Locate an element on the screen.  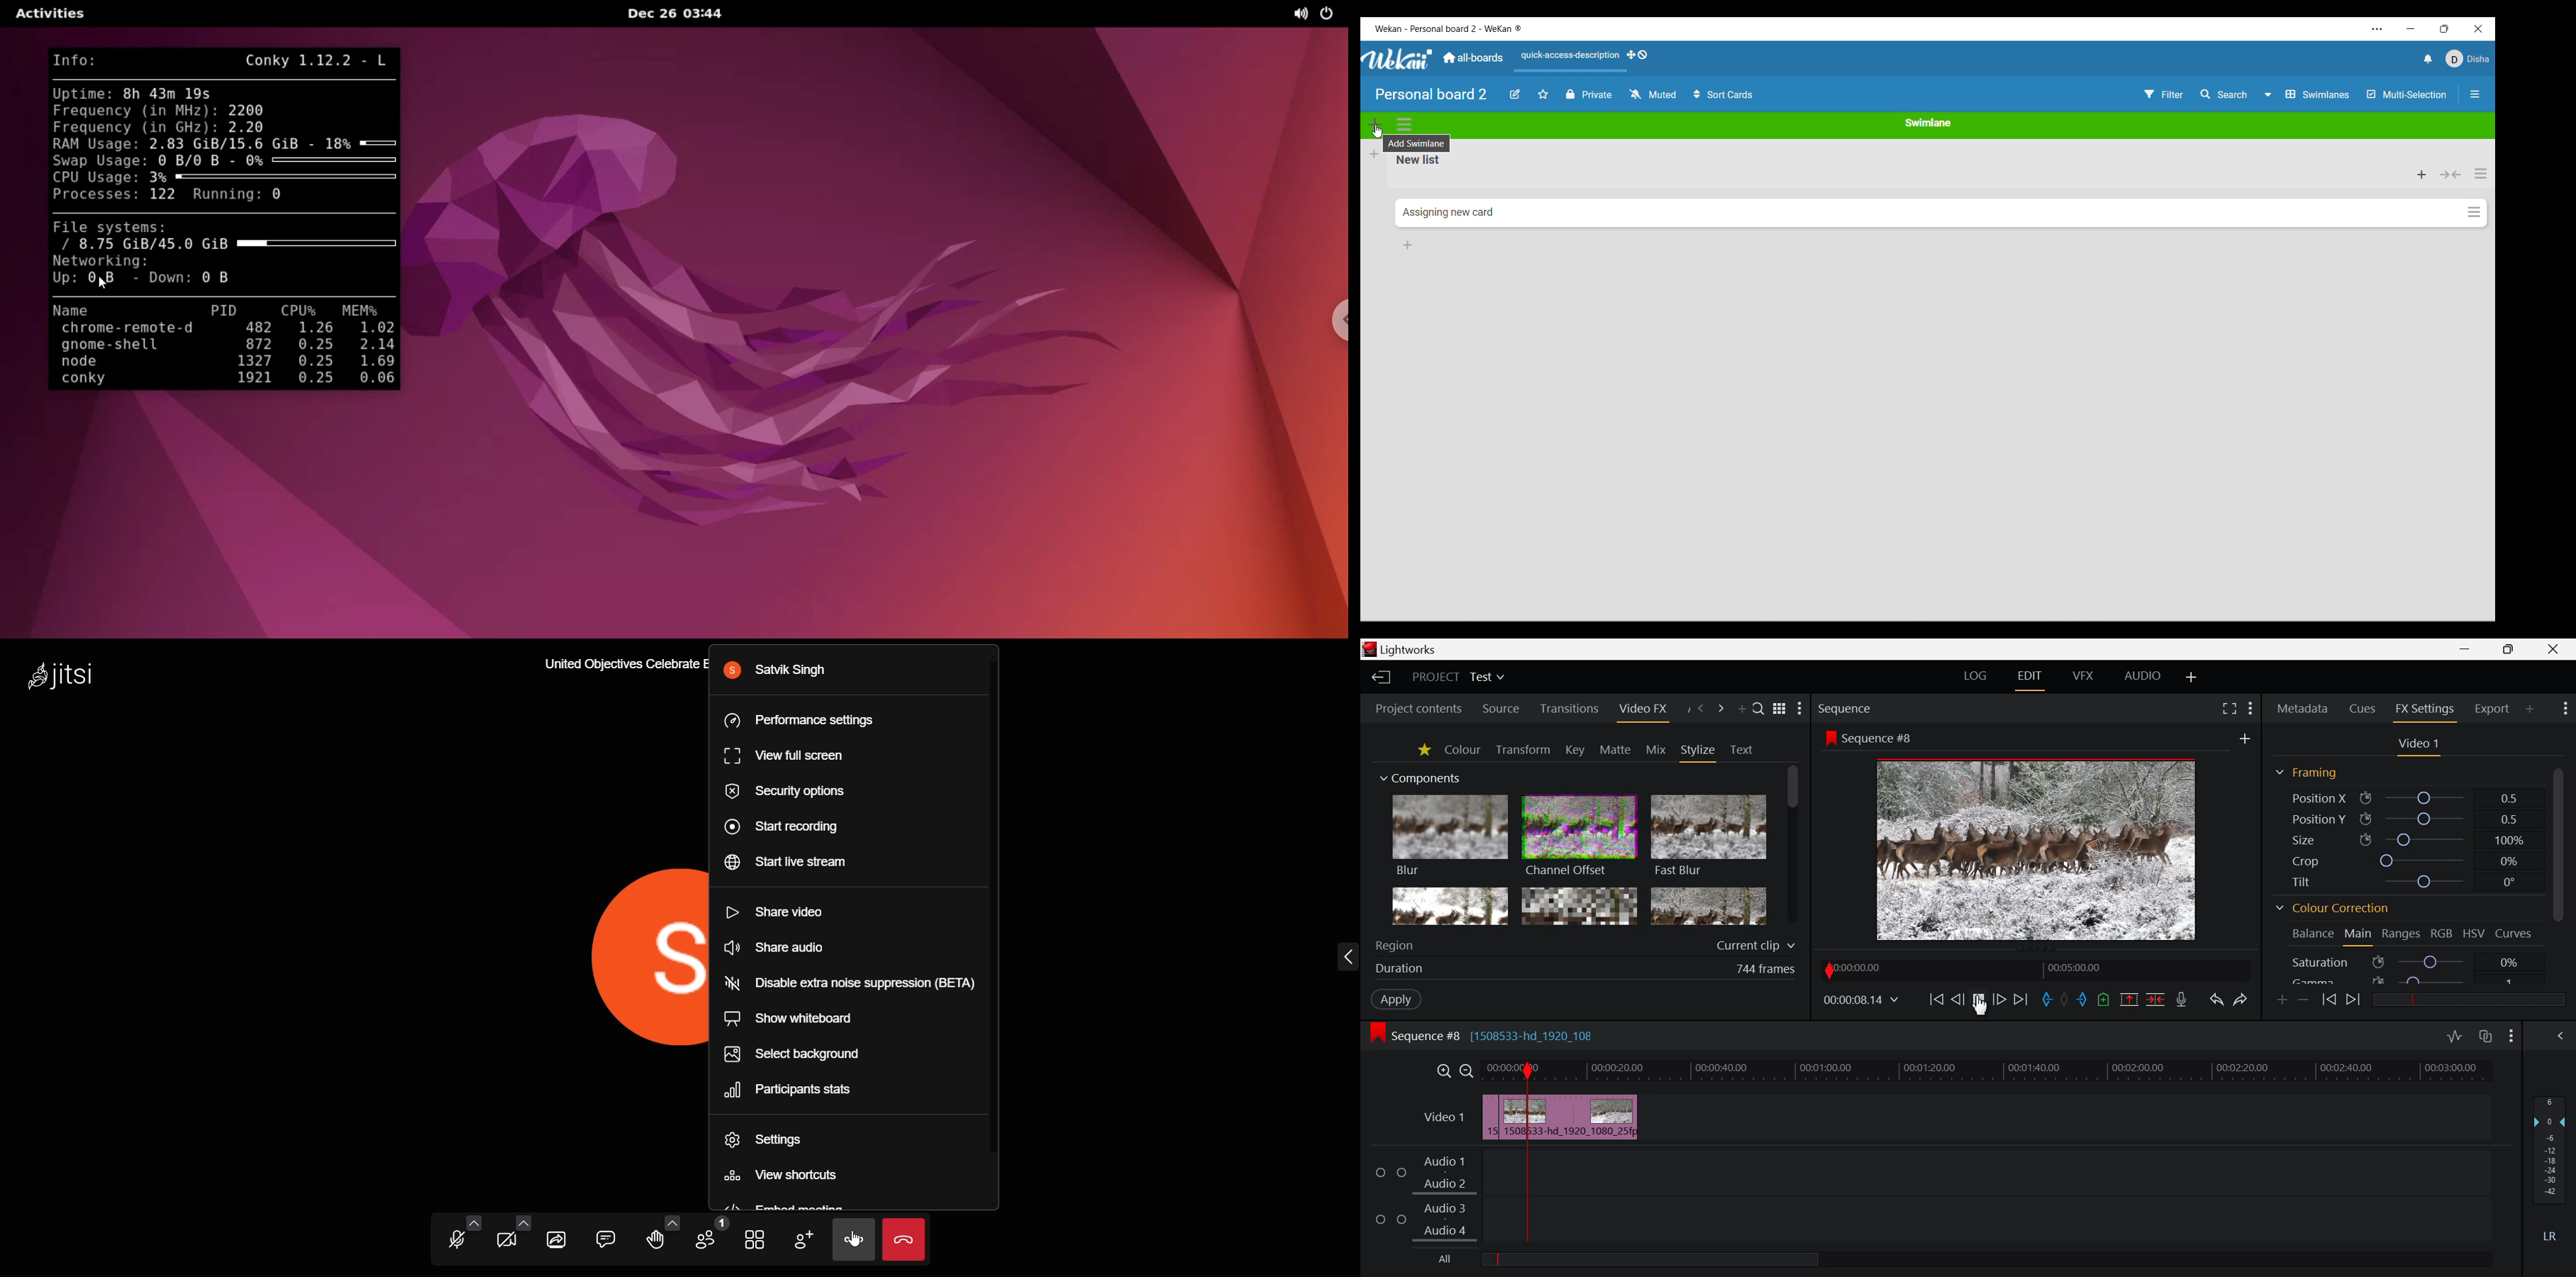
Remove keyframe is located at coordinates (2304, 1000).